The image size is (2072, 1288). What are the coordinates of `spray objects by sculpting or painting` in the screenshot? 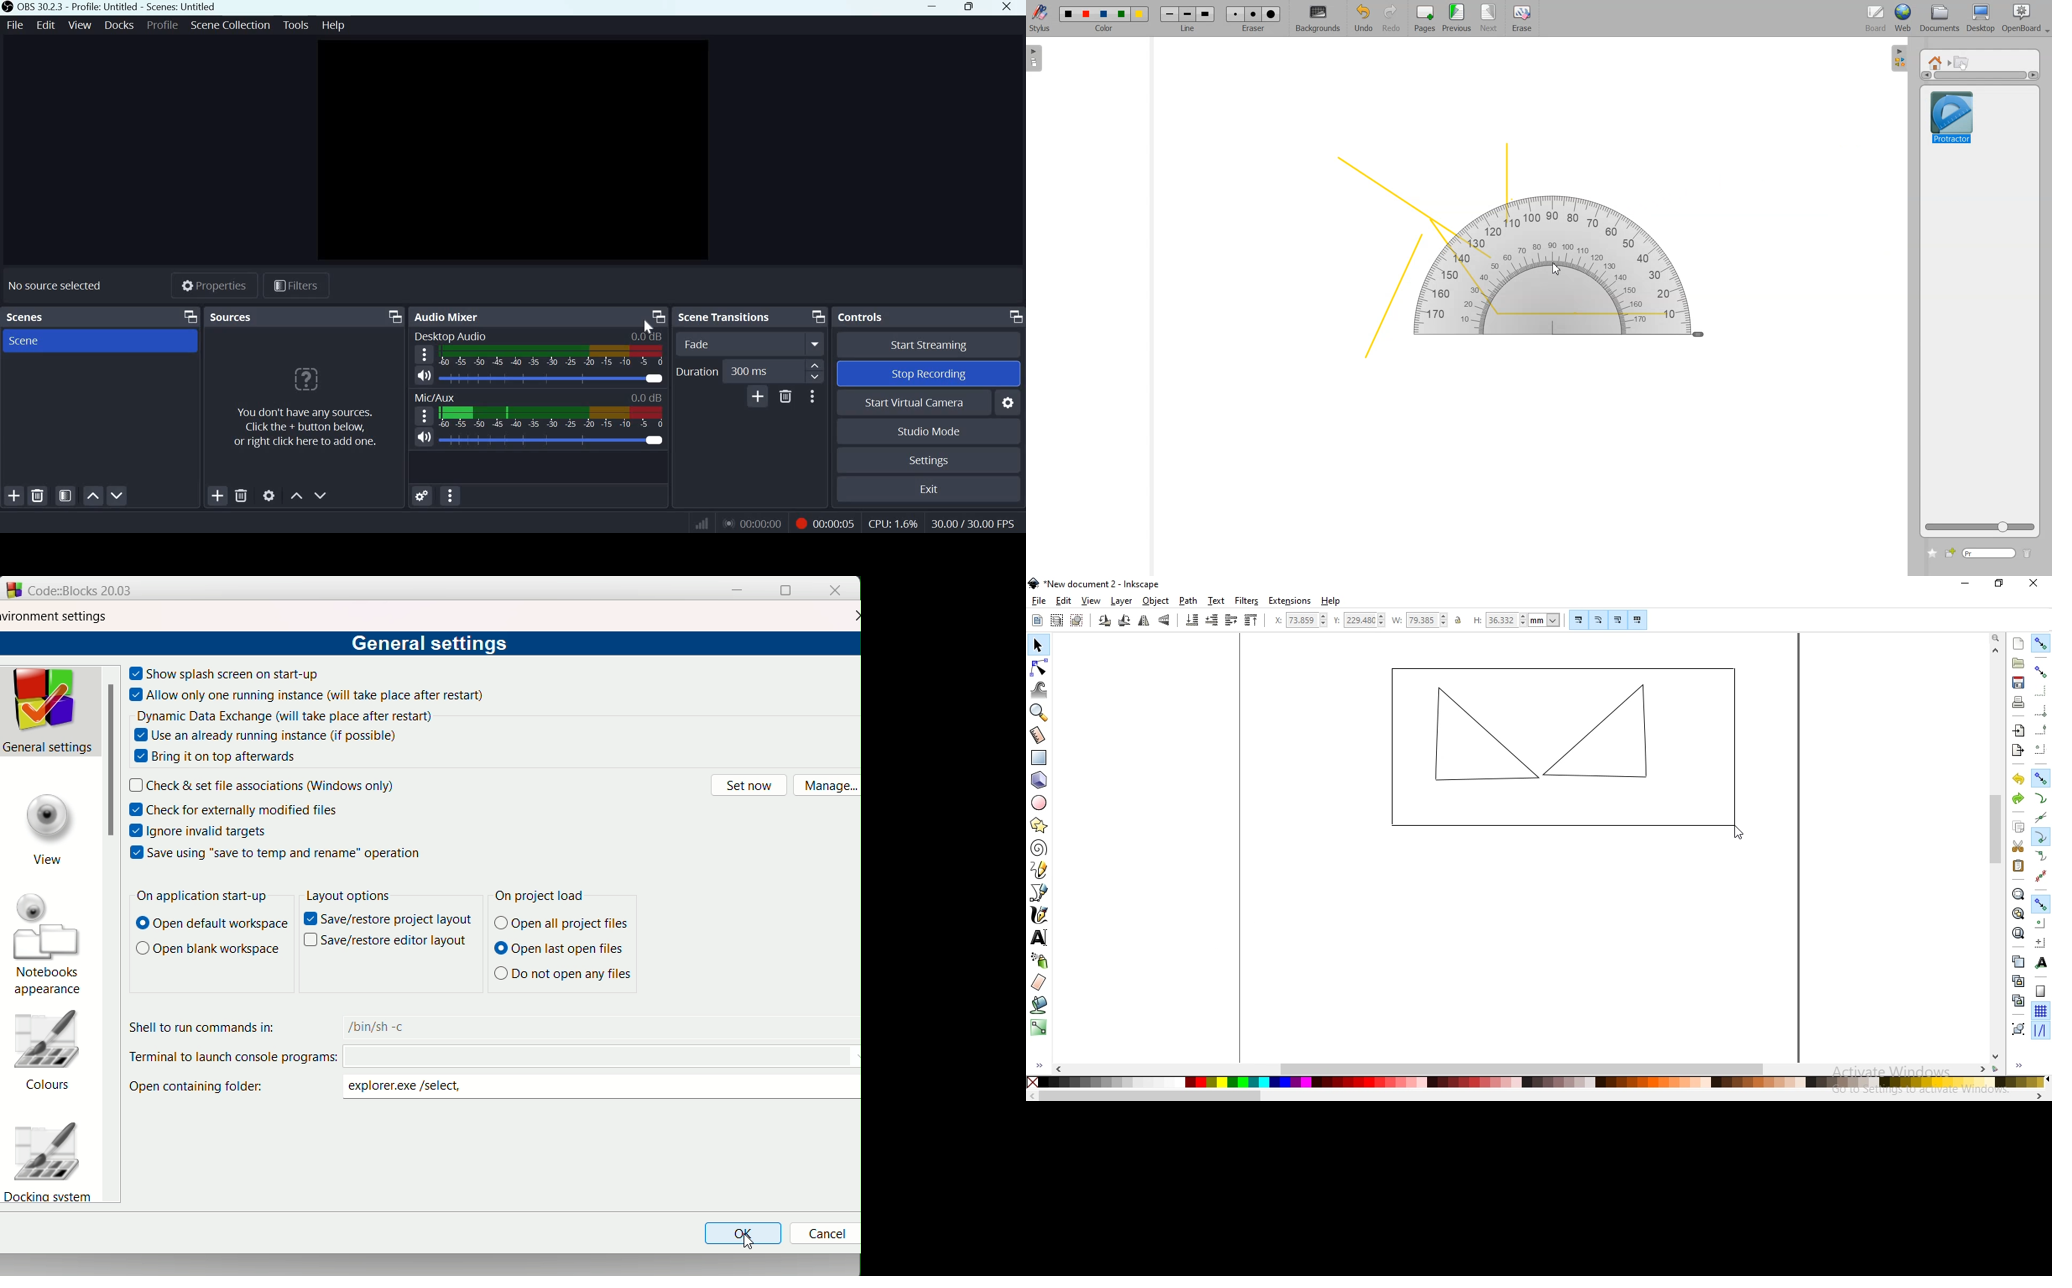 It's located at (1040, 961).